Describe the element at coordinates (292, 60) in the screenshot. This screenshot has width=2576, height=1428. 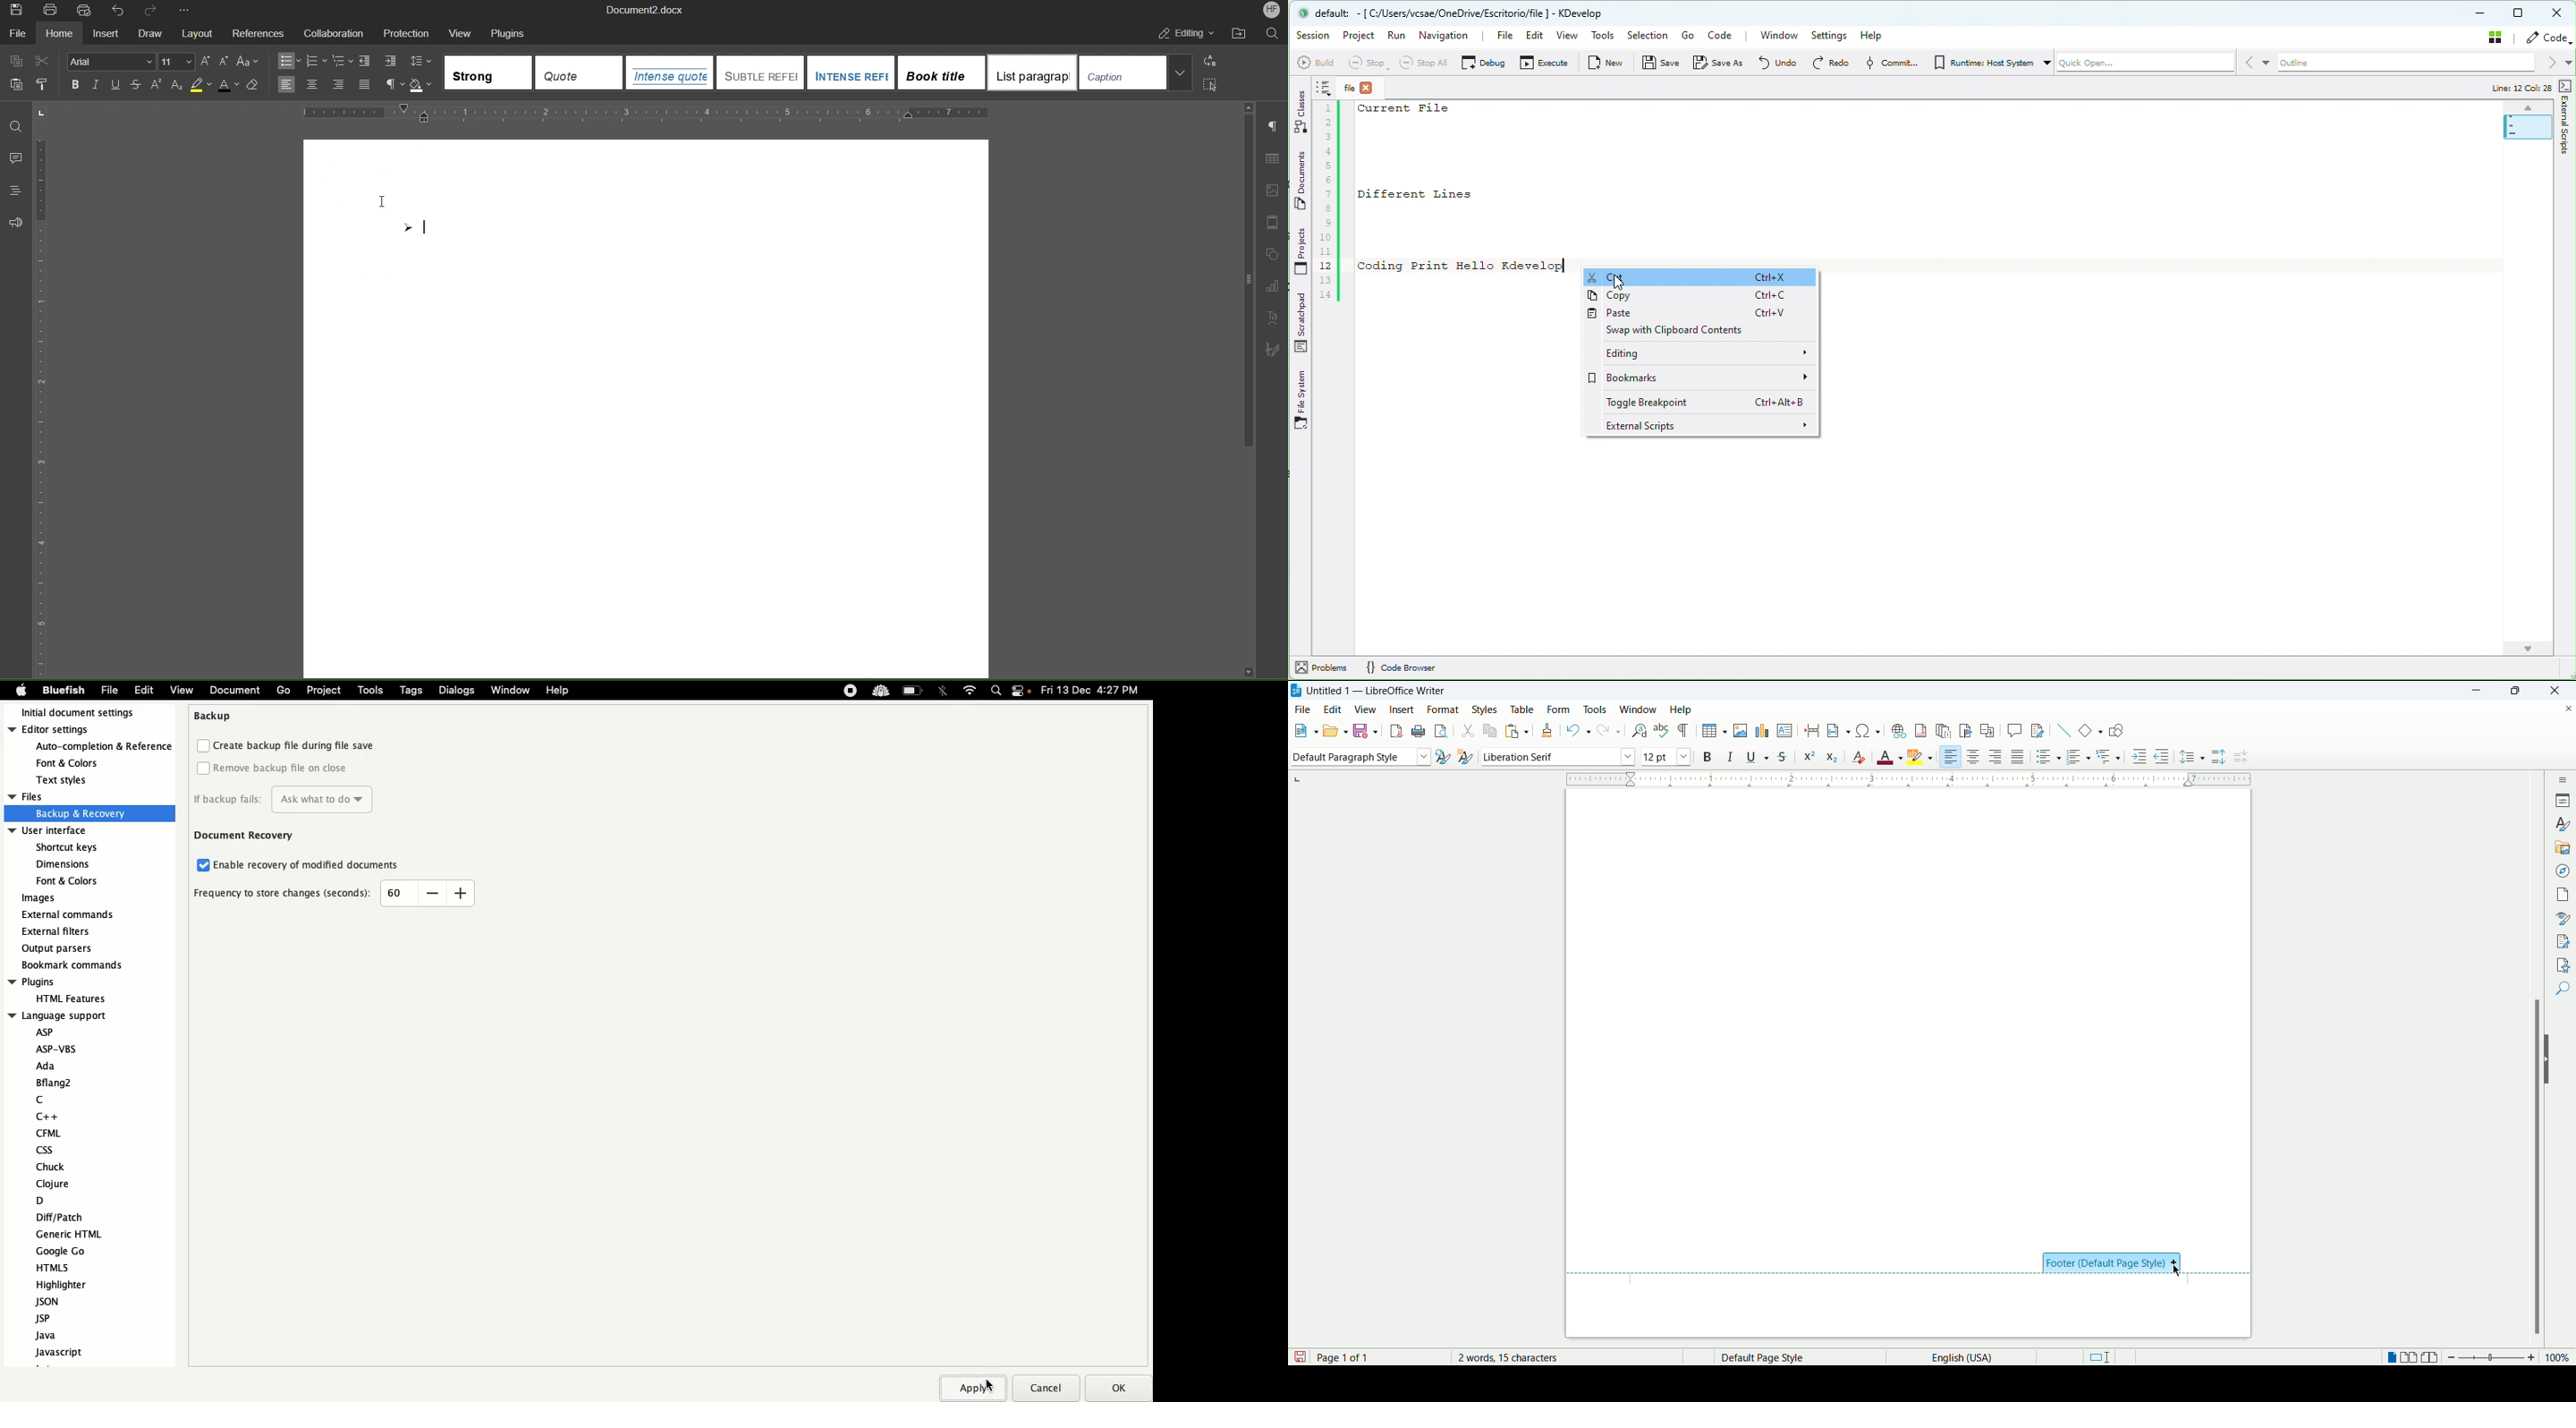
I see `Bullet list` at that location.